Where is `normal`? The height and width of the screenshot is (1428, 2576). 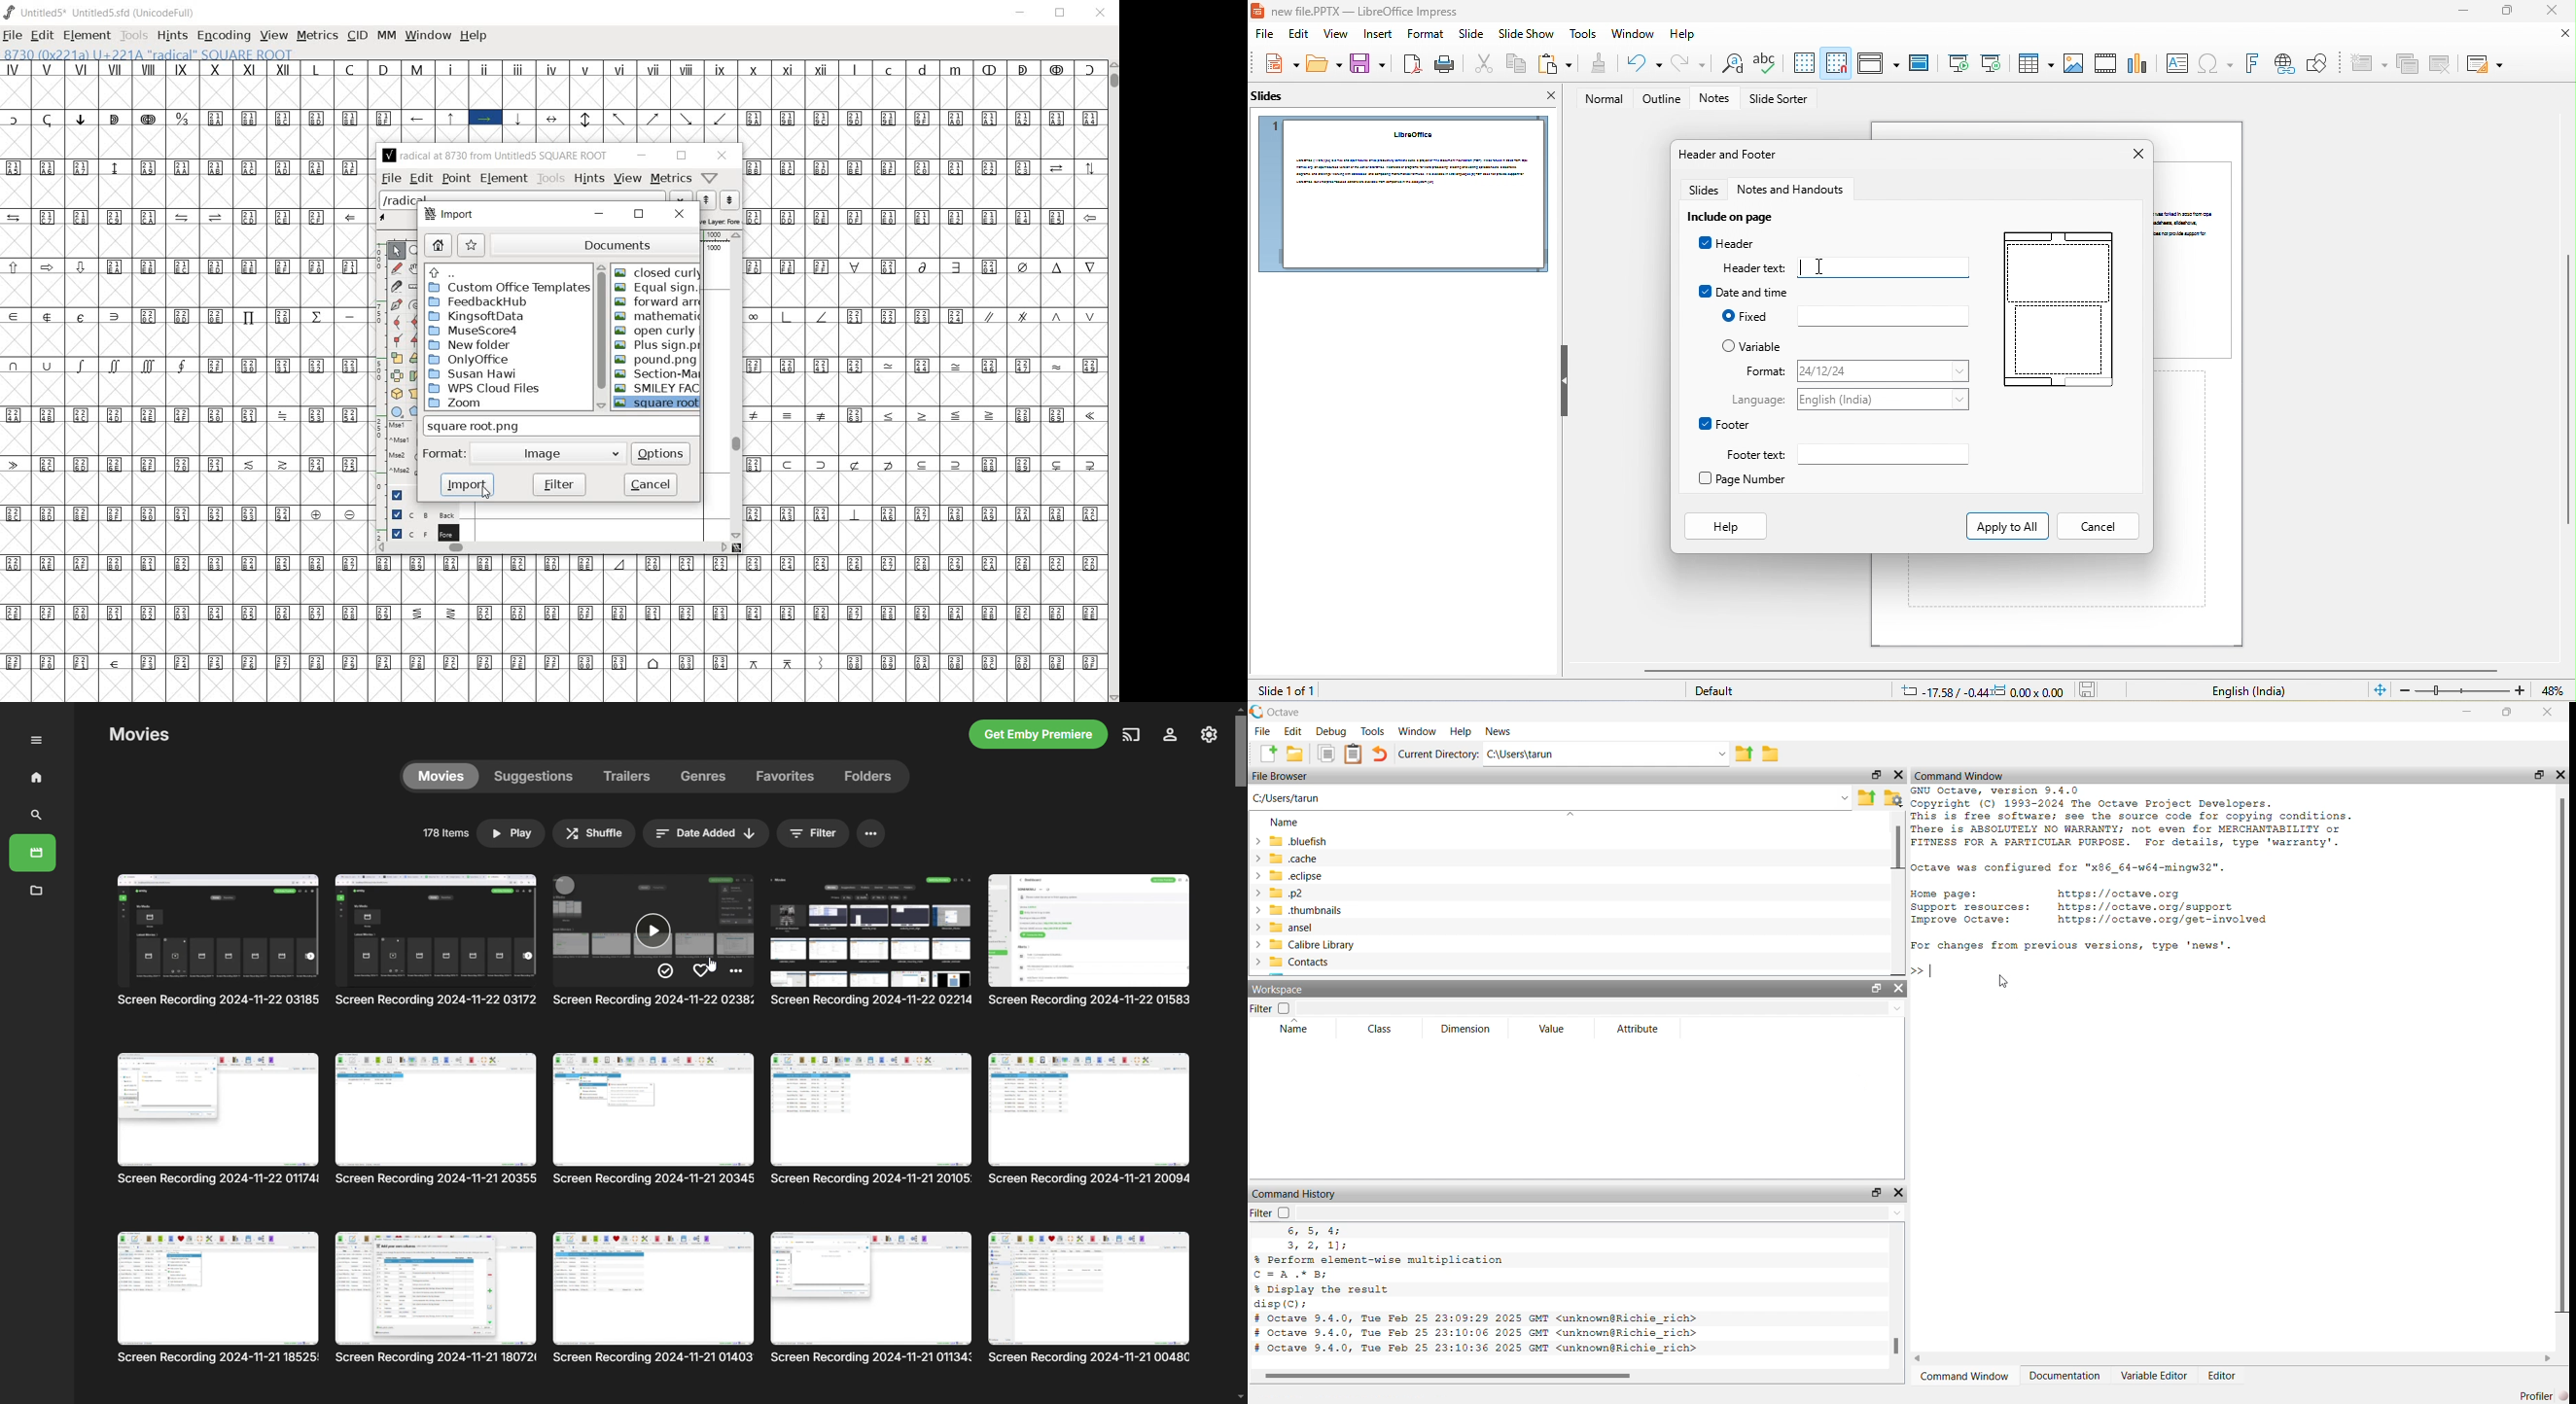 normal is located at coordinates (1599, 99).